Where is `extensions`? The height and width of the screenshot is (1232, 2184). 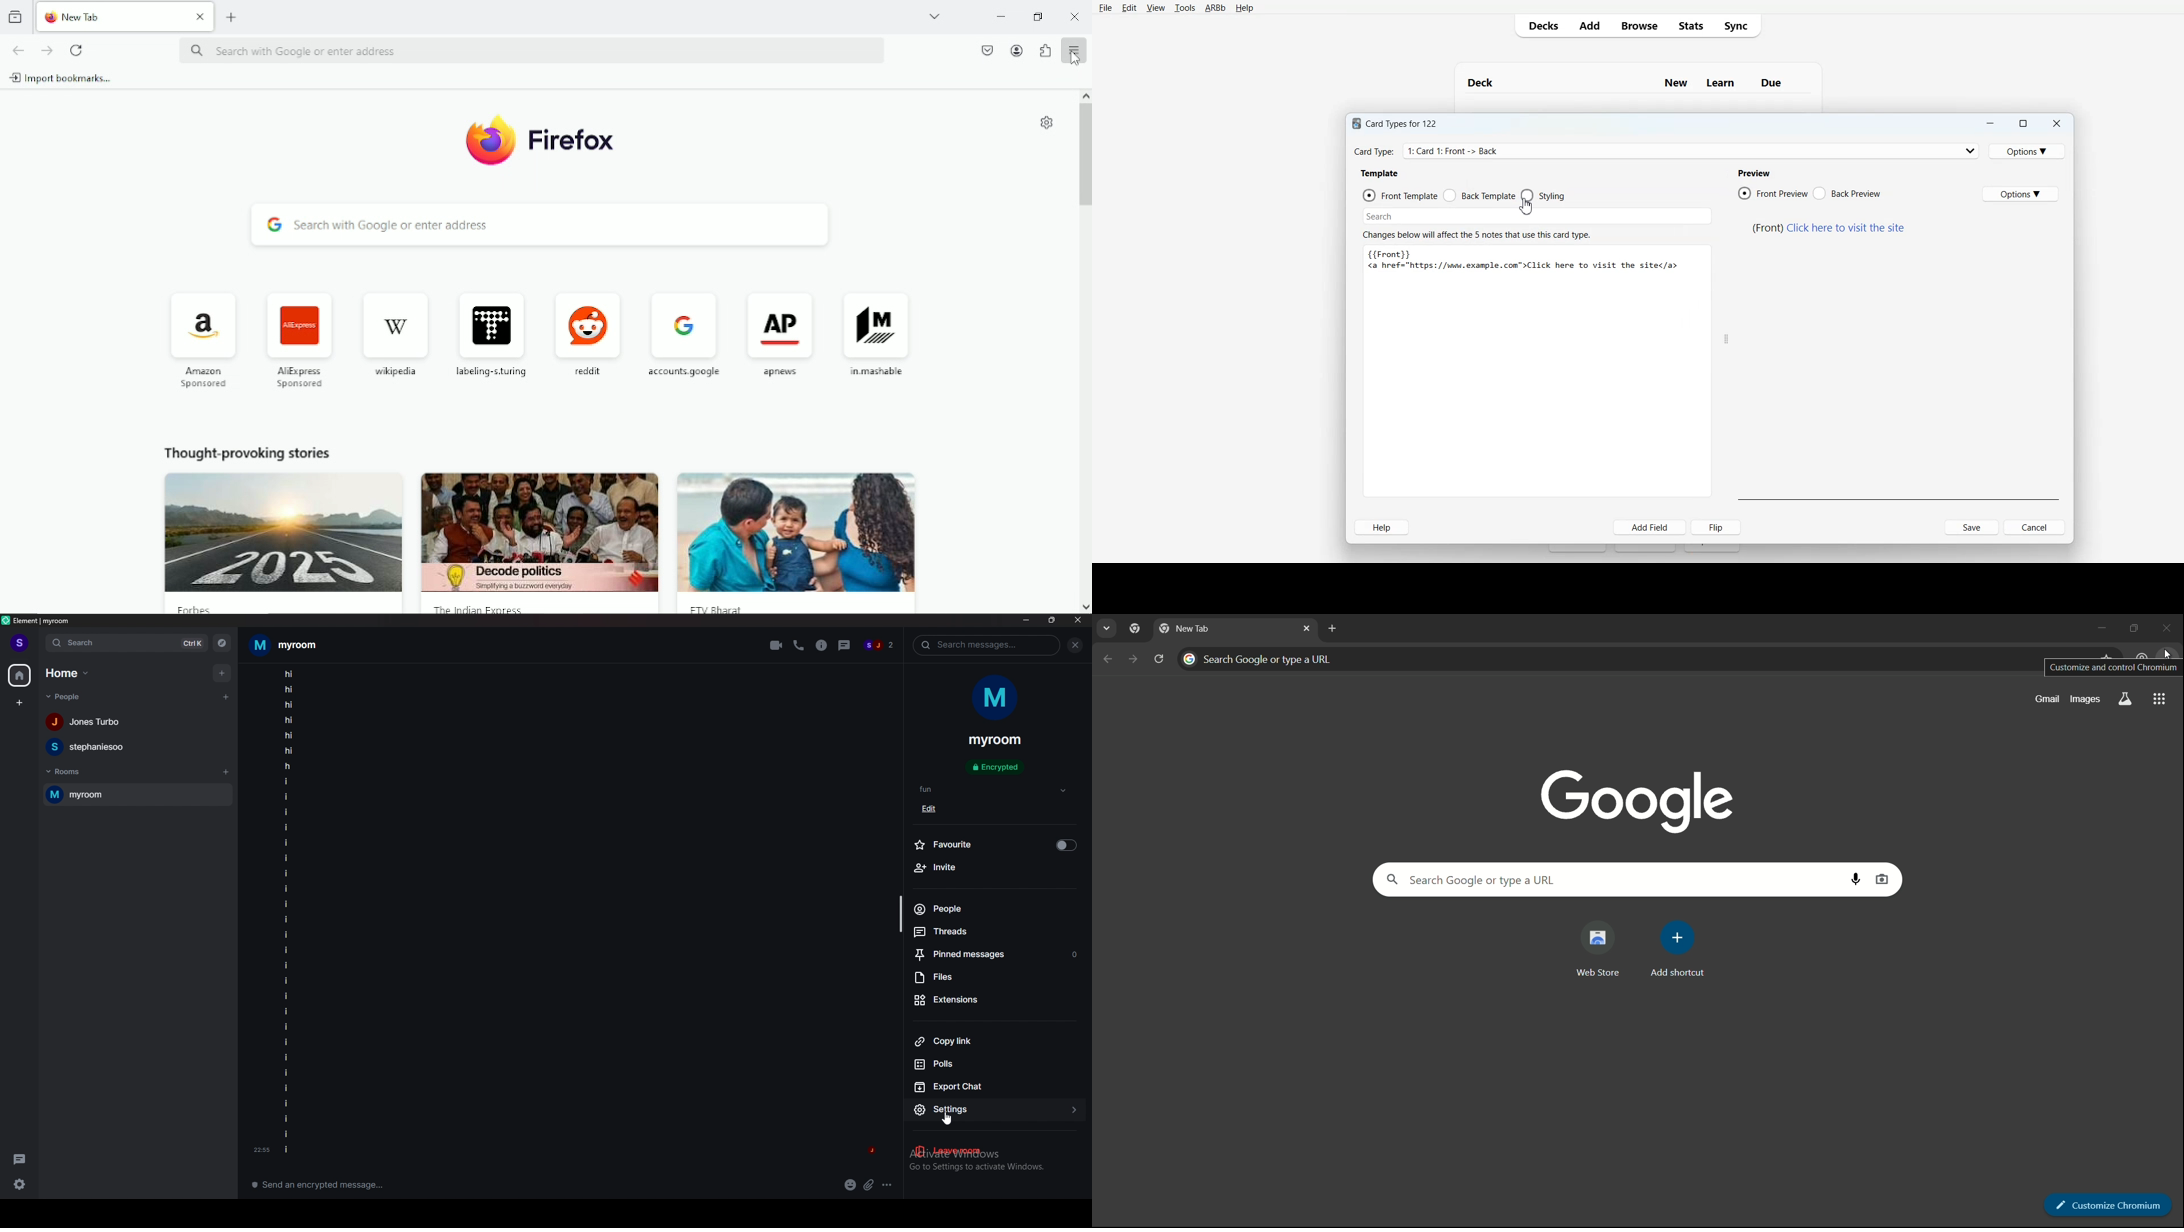 extensions is located at coordinates (1044, 50).